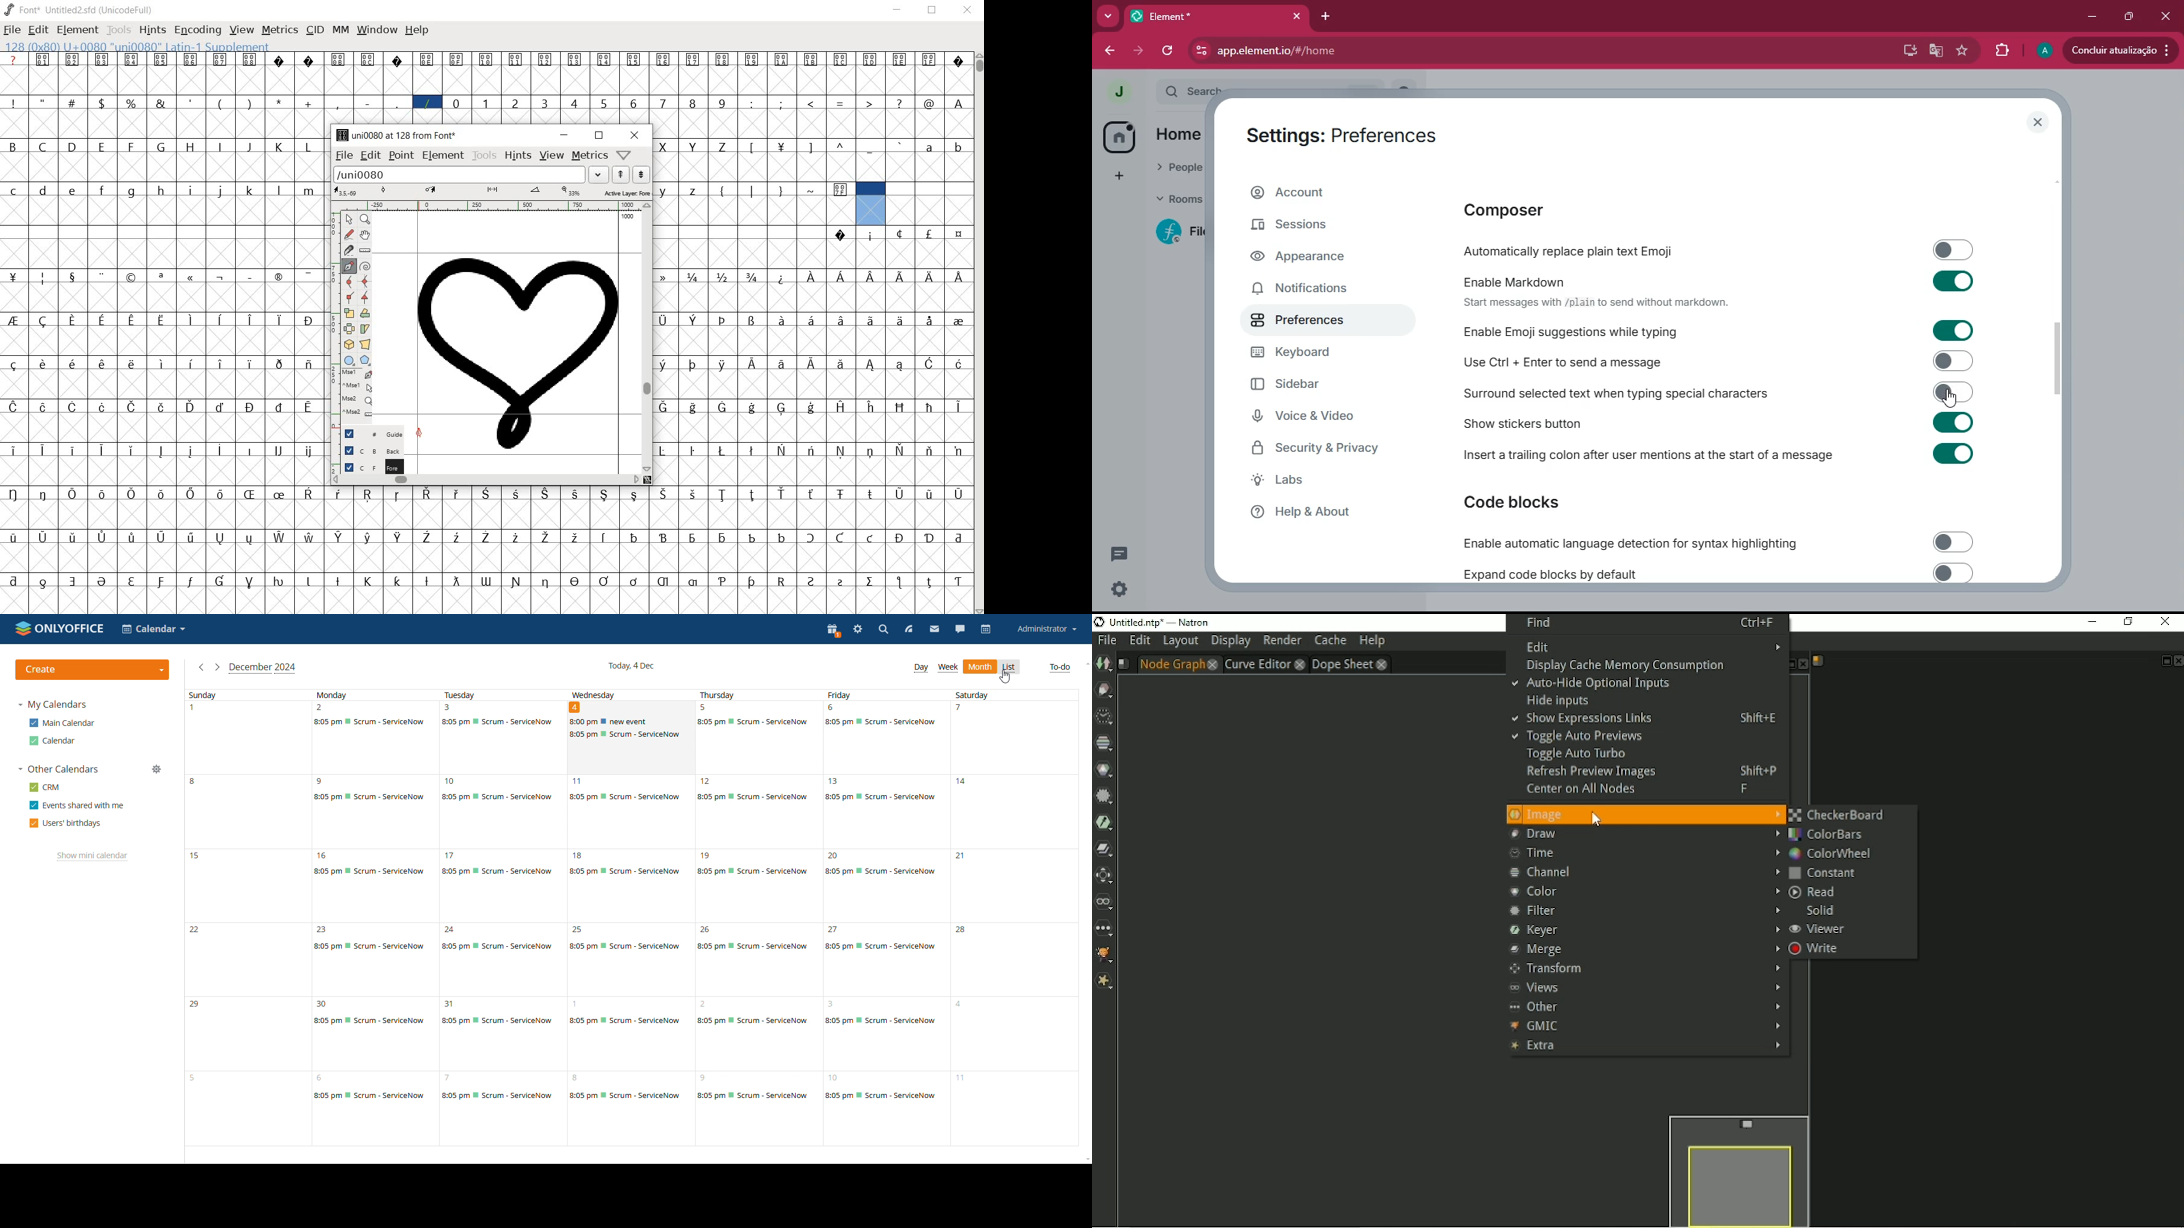 This screenshot has height=1232, width=2184. Describe the element at coordinates (1966, 53) in the screenshot. I see `favourite` at that location.